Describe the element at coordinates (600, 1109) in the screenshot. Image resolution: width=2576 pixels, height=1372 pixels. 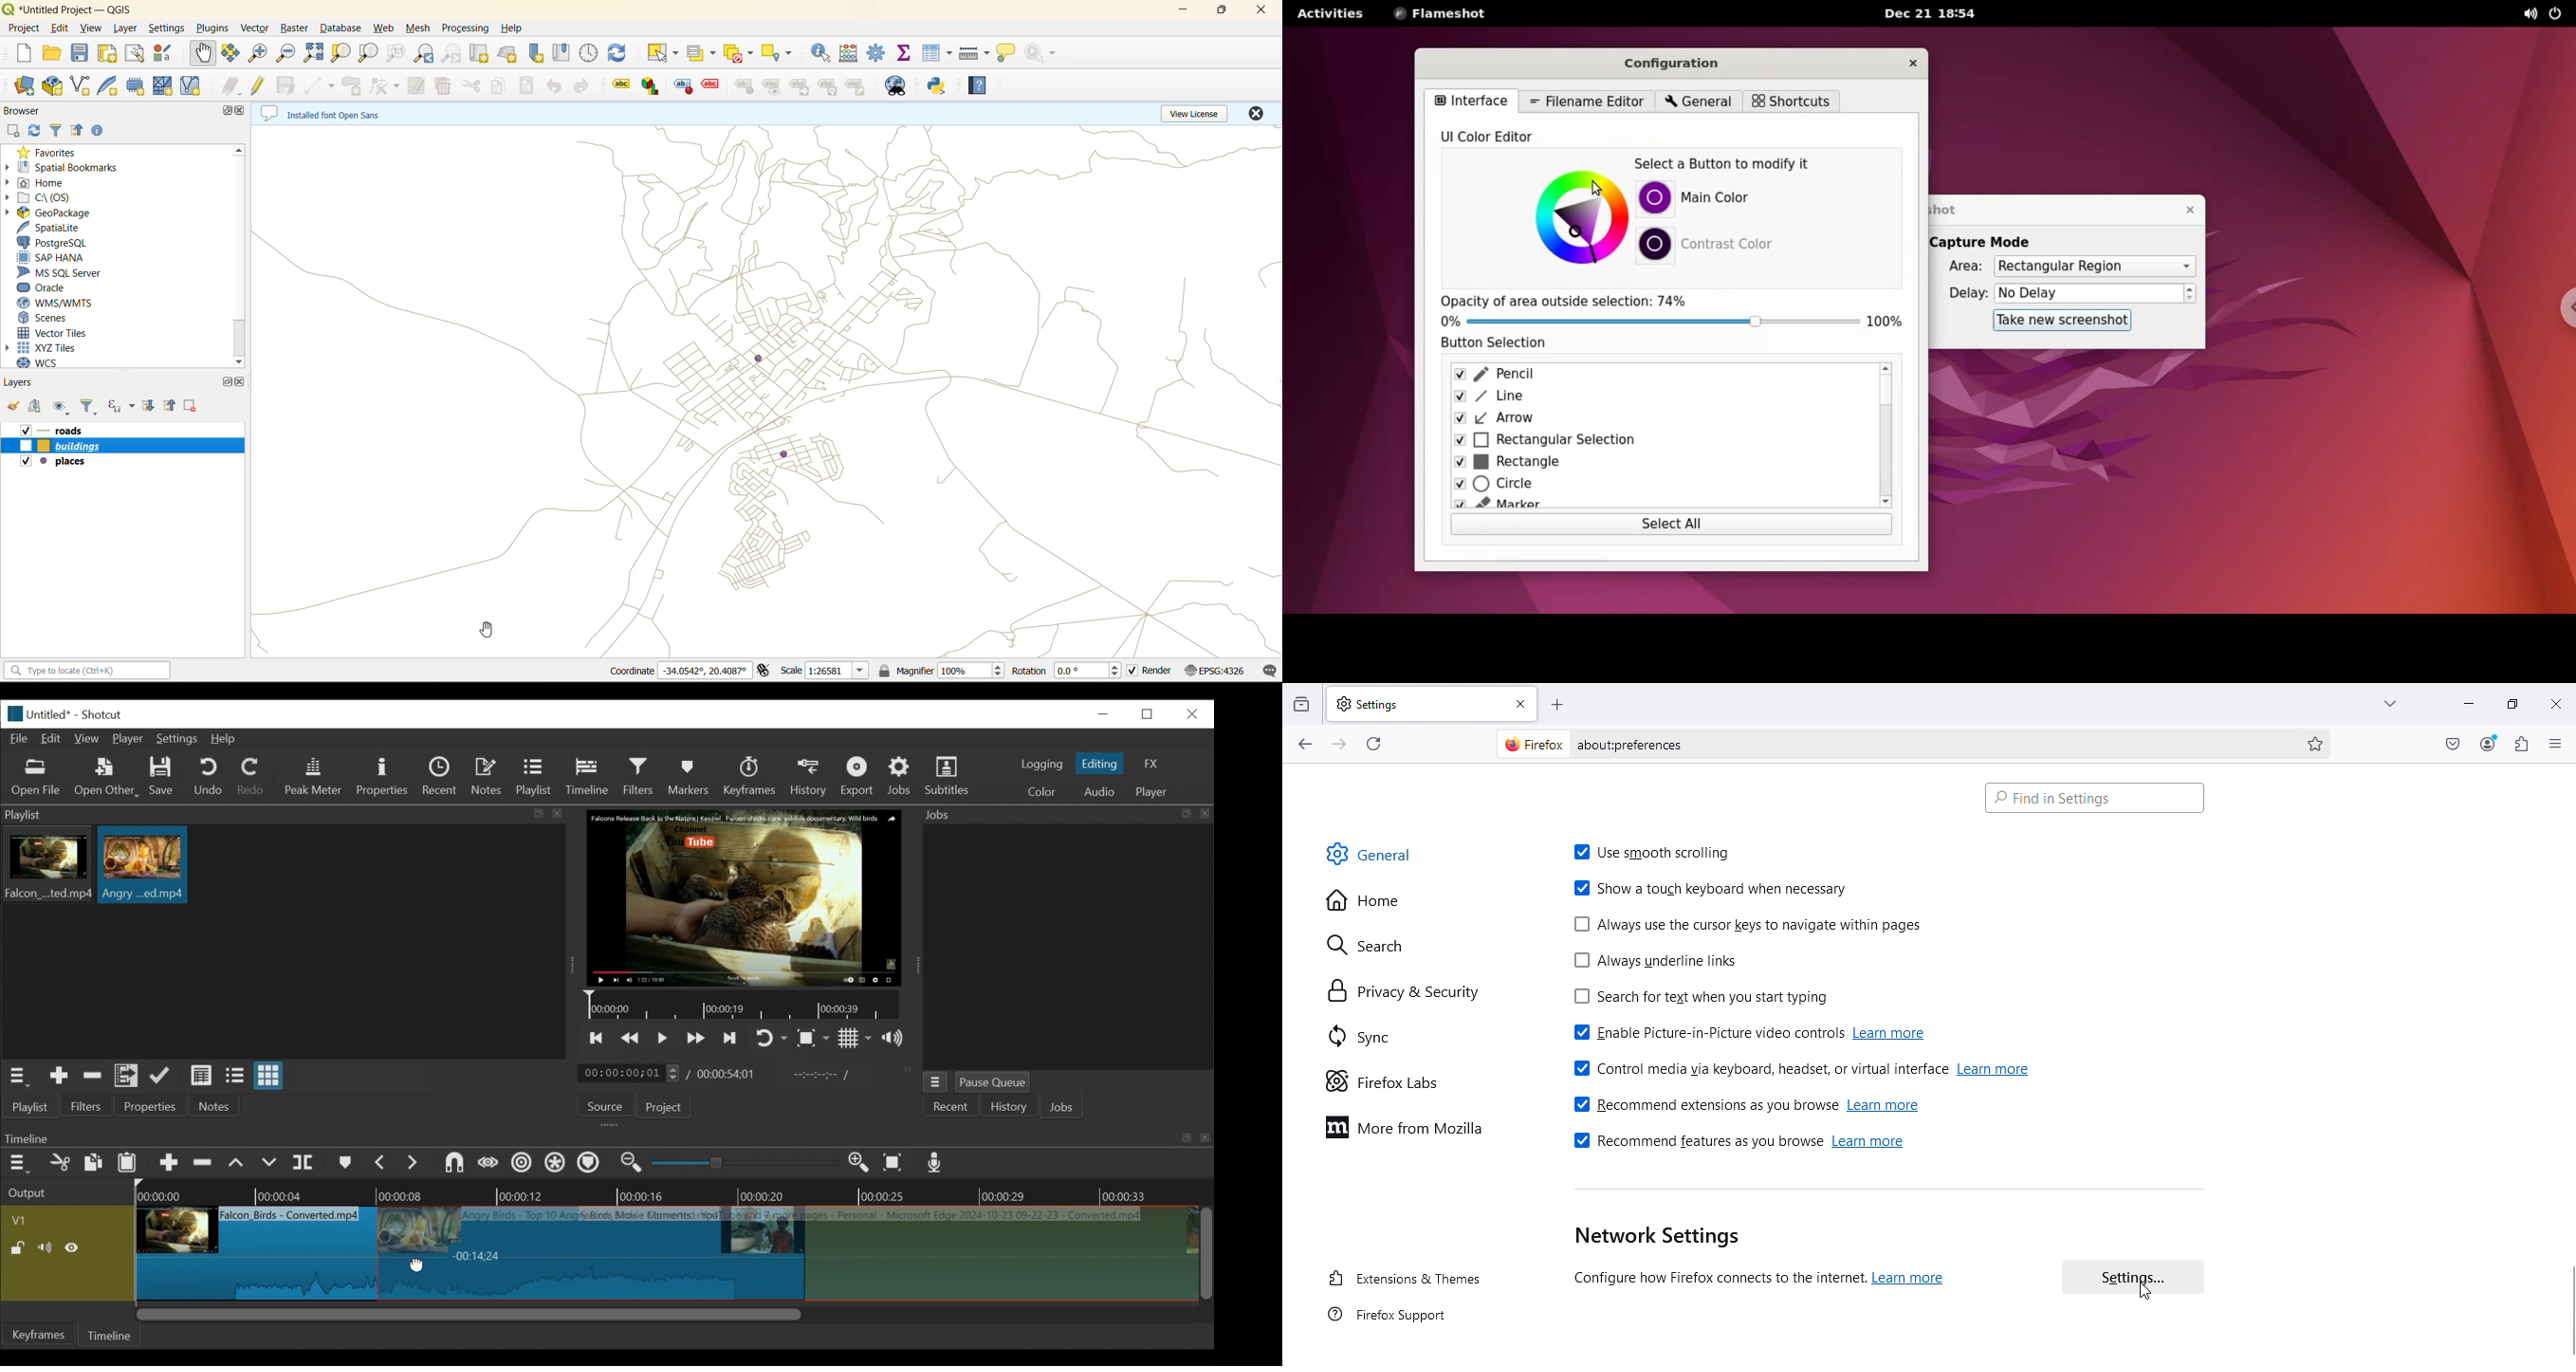
I see `Source` at that location.